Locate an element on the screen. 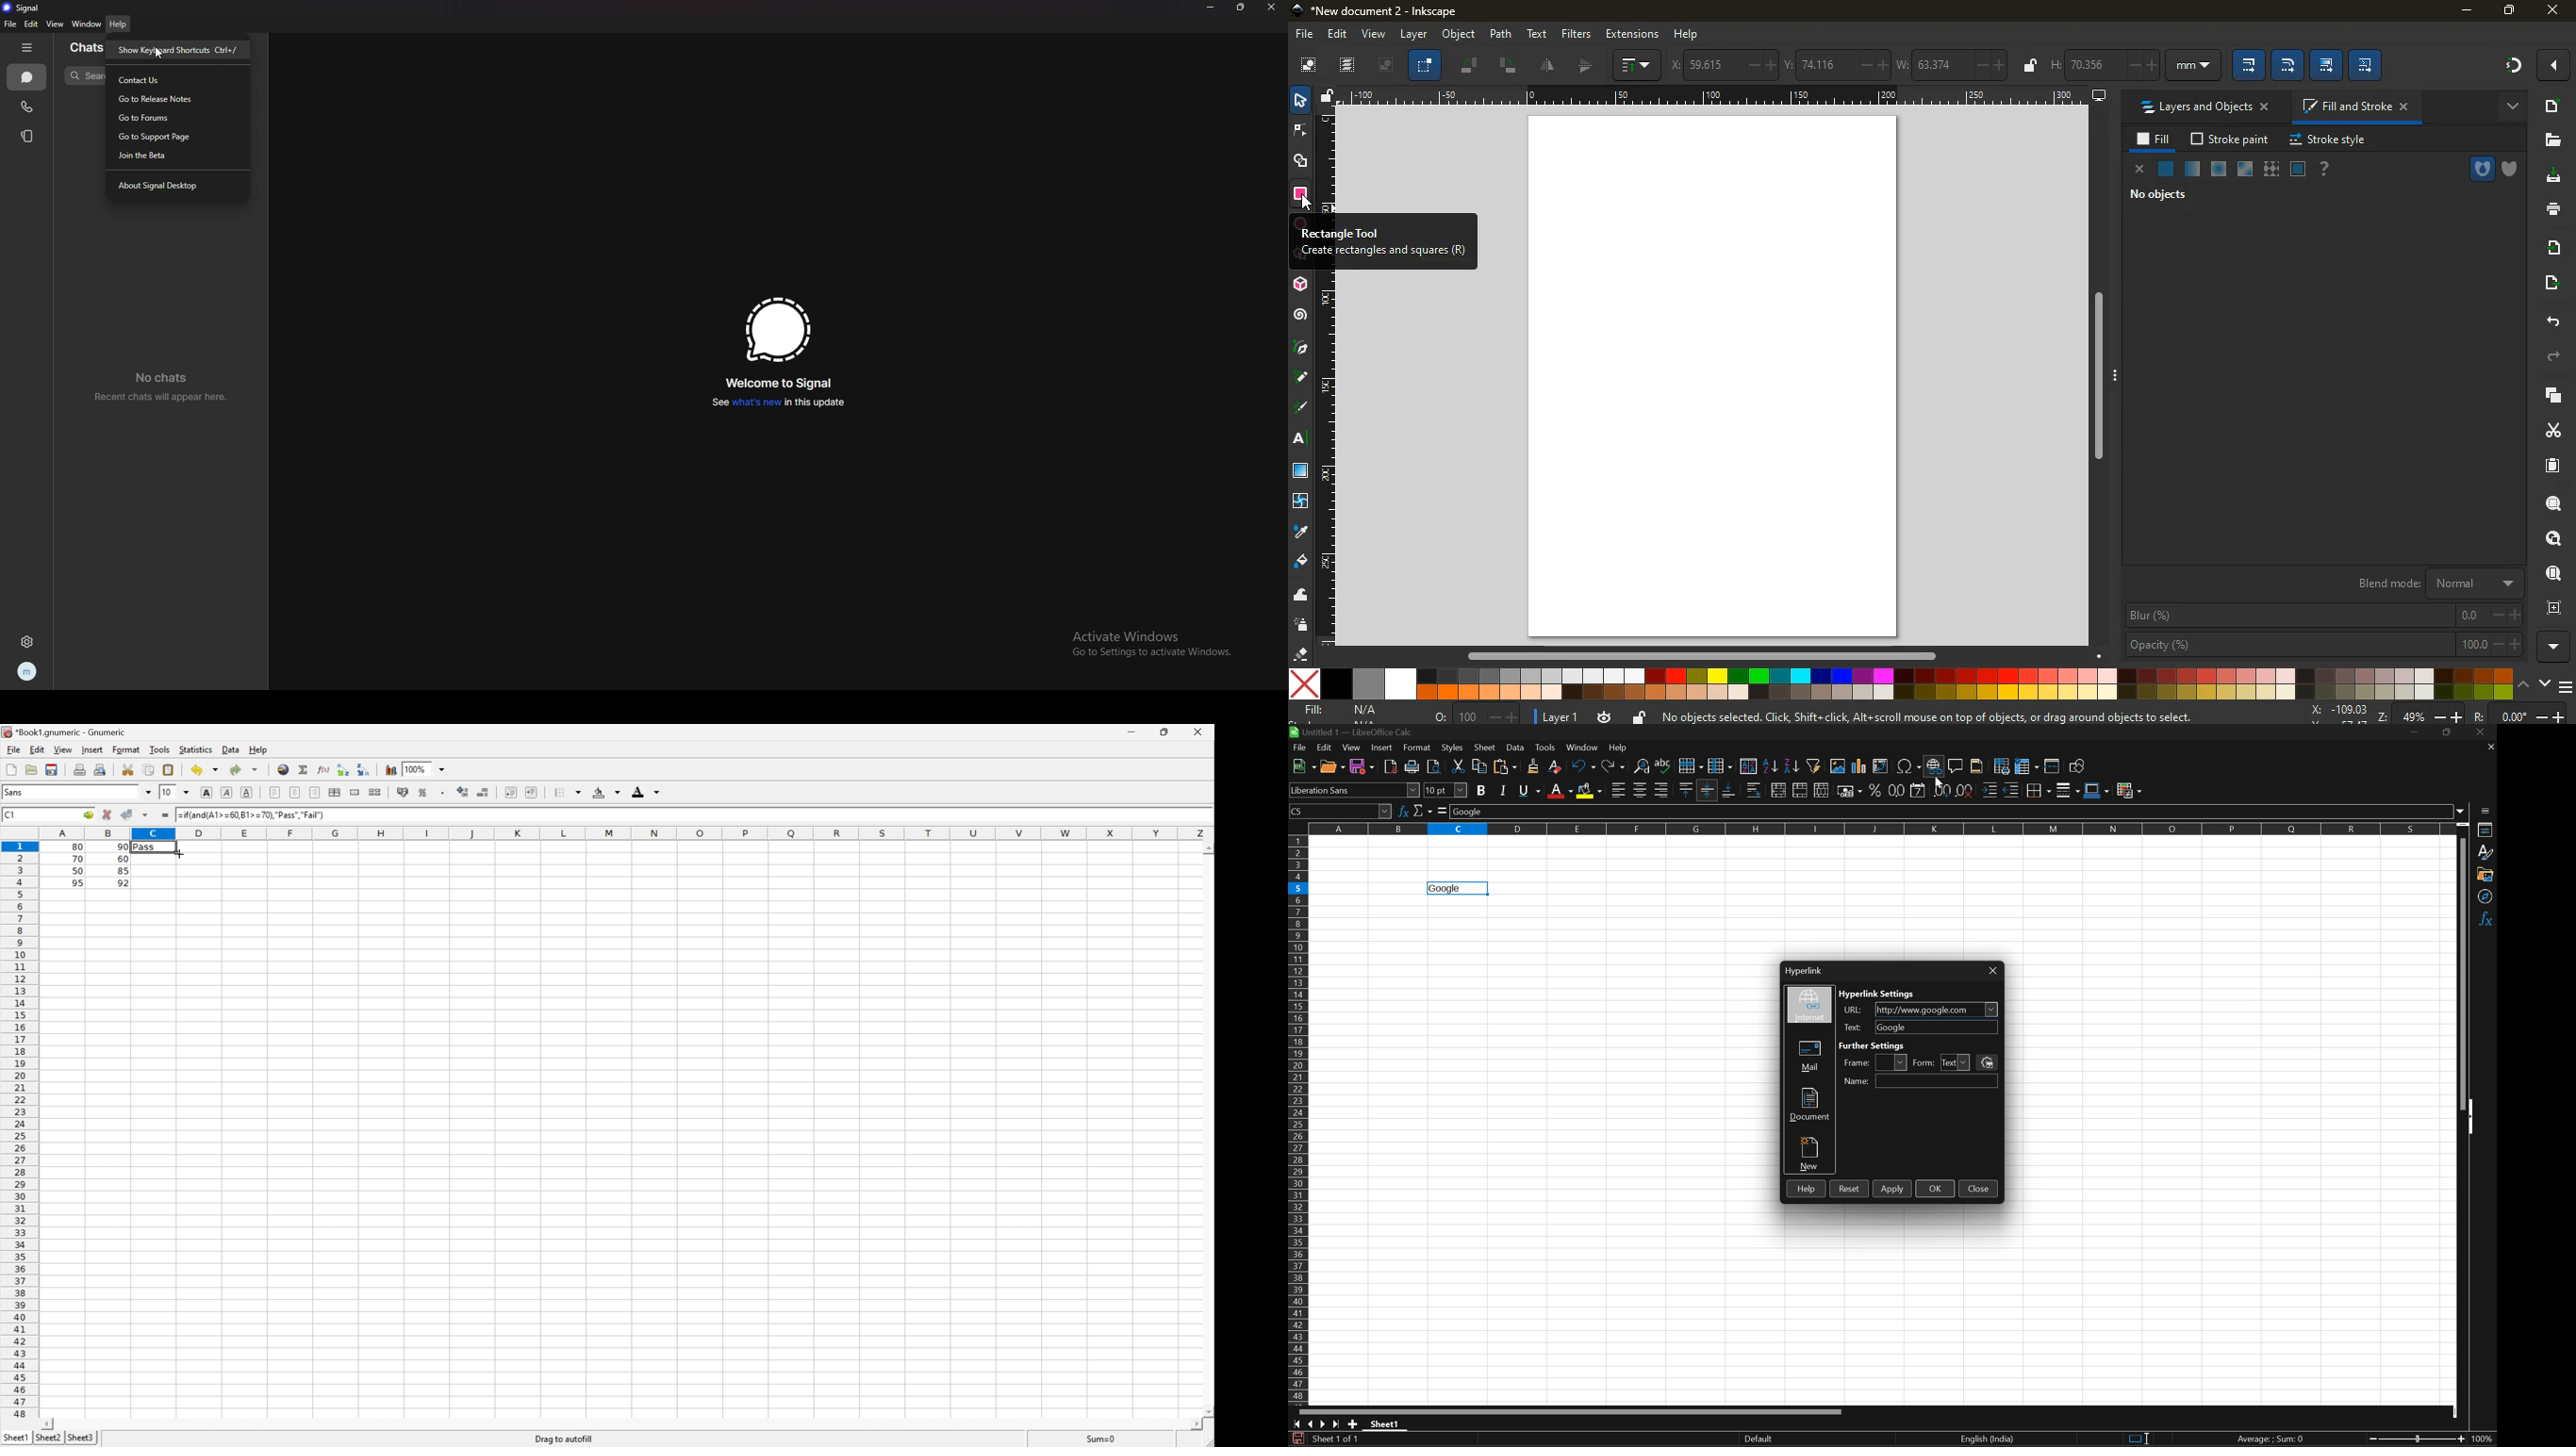  60 is located at coordinates (122, 858).